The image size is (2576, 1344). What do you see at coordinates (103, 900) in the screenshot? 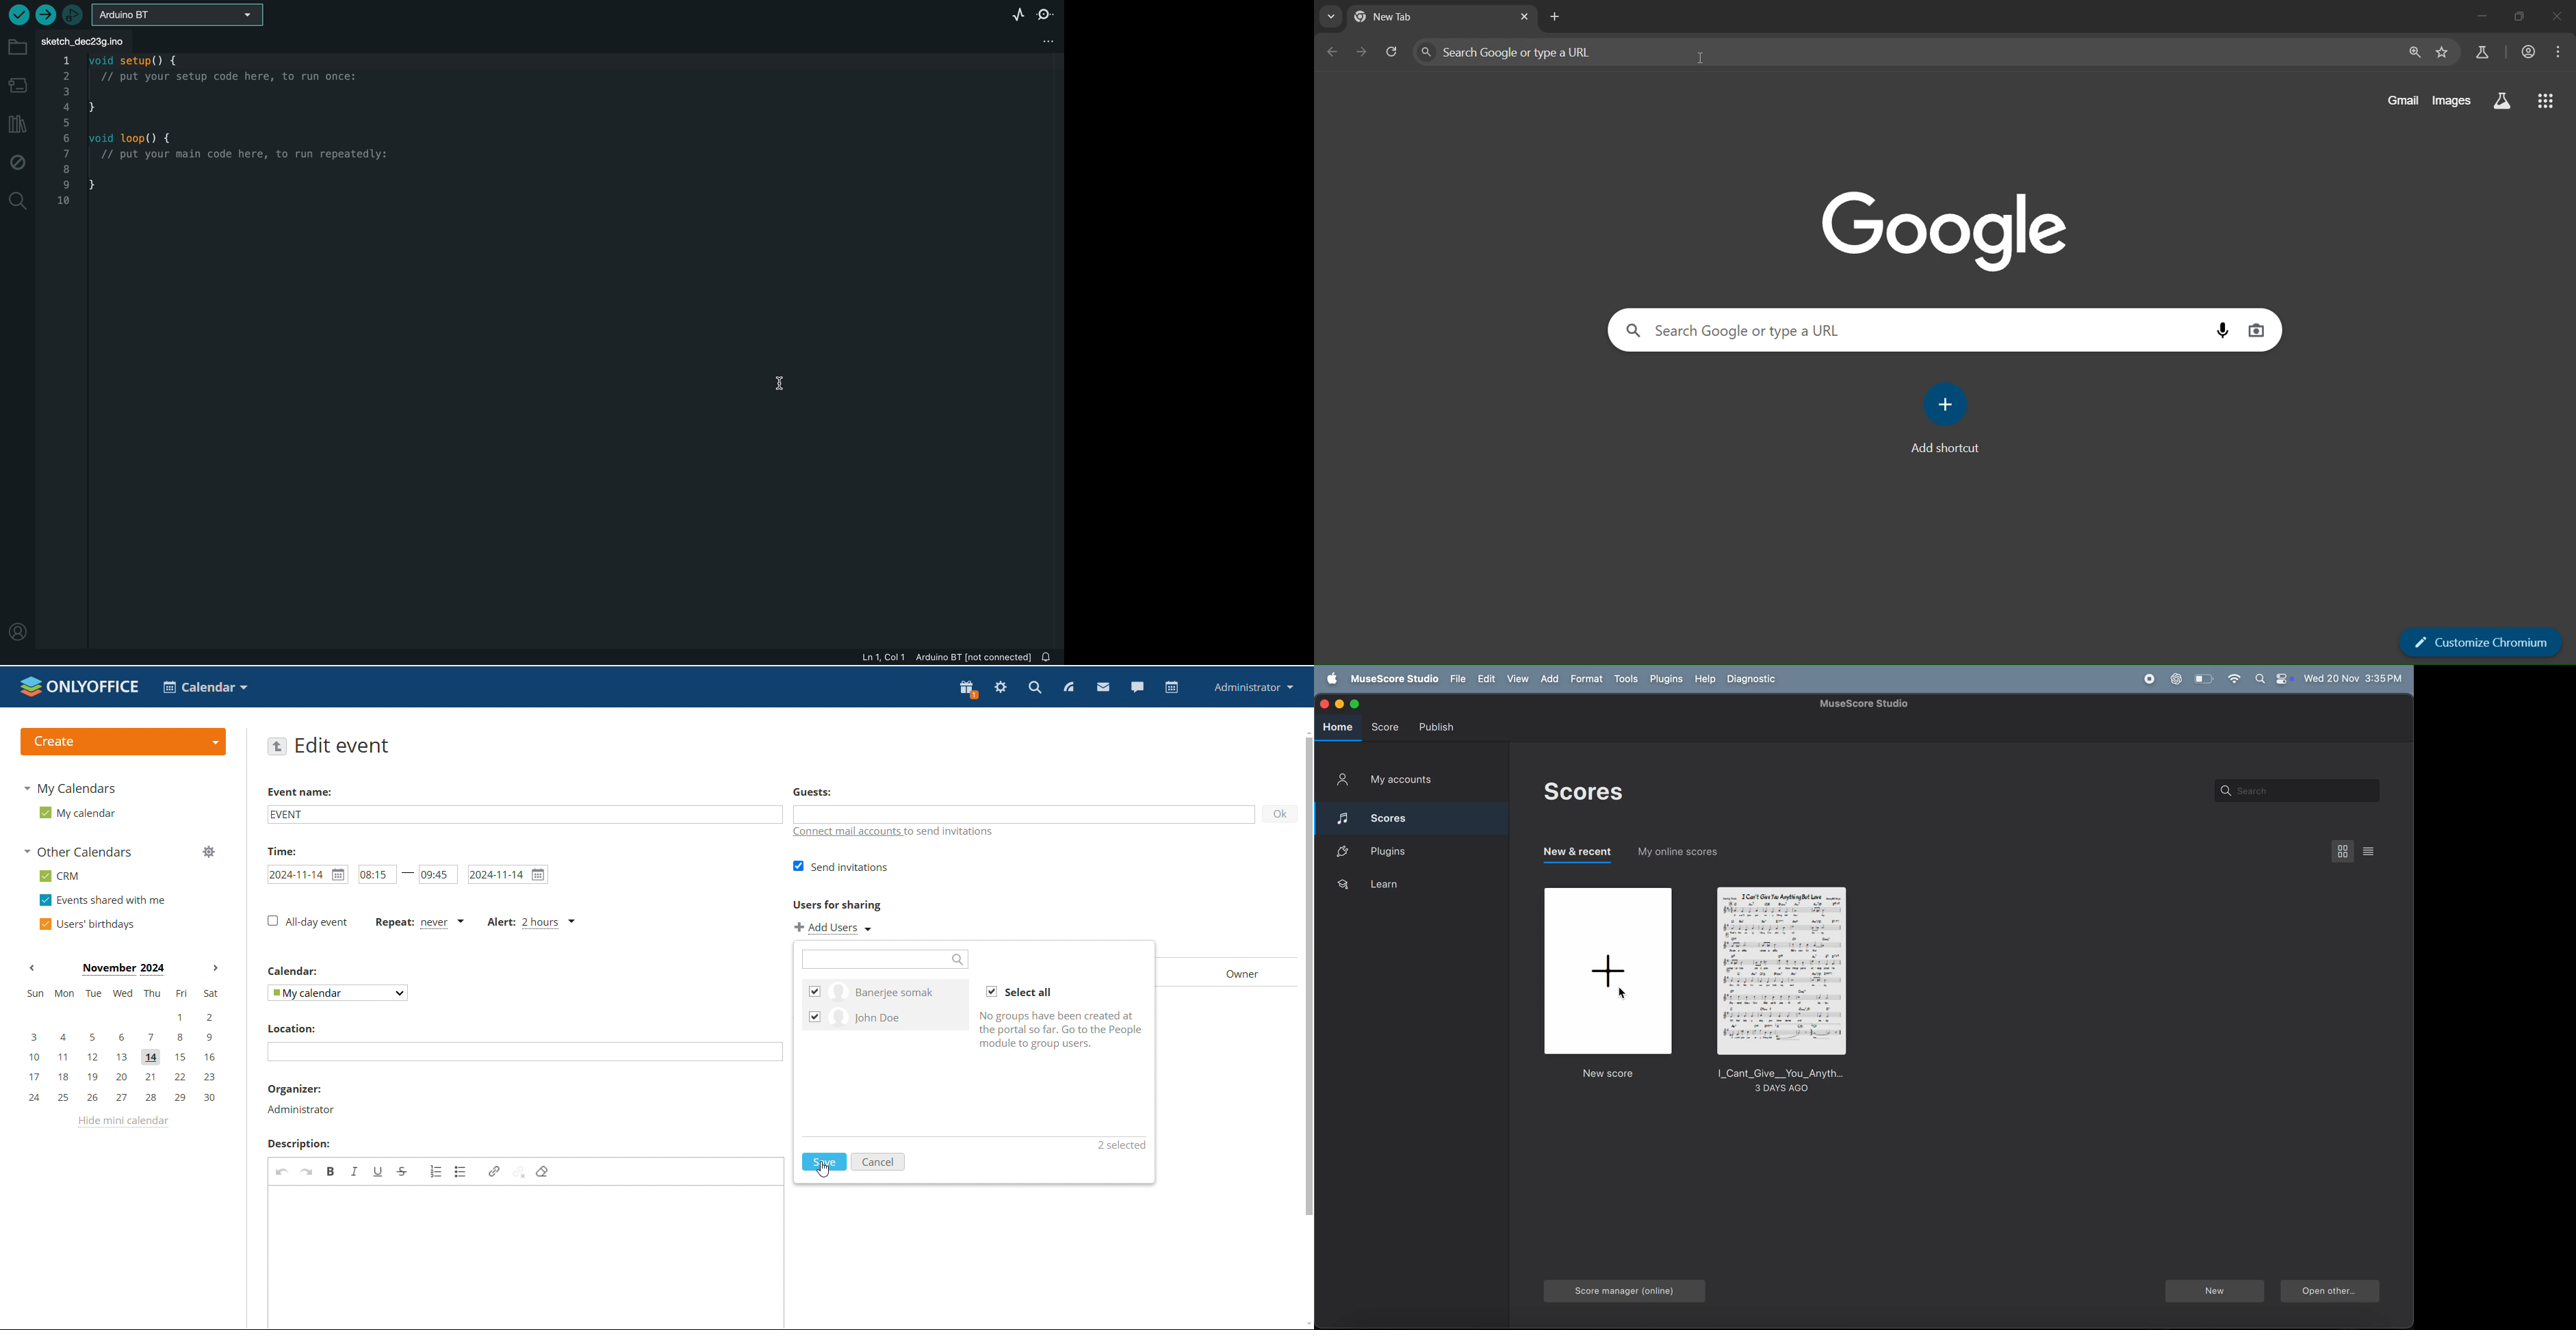
I see `events shared with me` at bounding box center [103, 900].